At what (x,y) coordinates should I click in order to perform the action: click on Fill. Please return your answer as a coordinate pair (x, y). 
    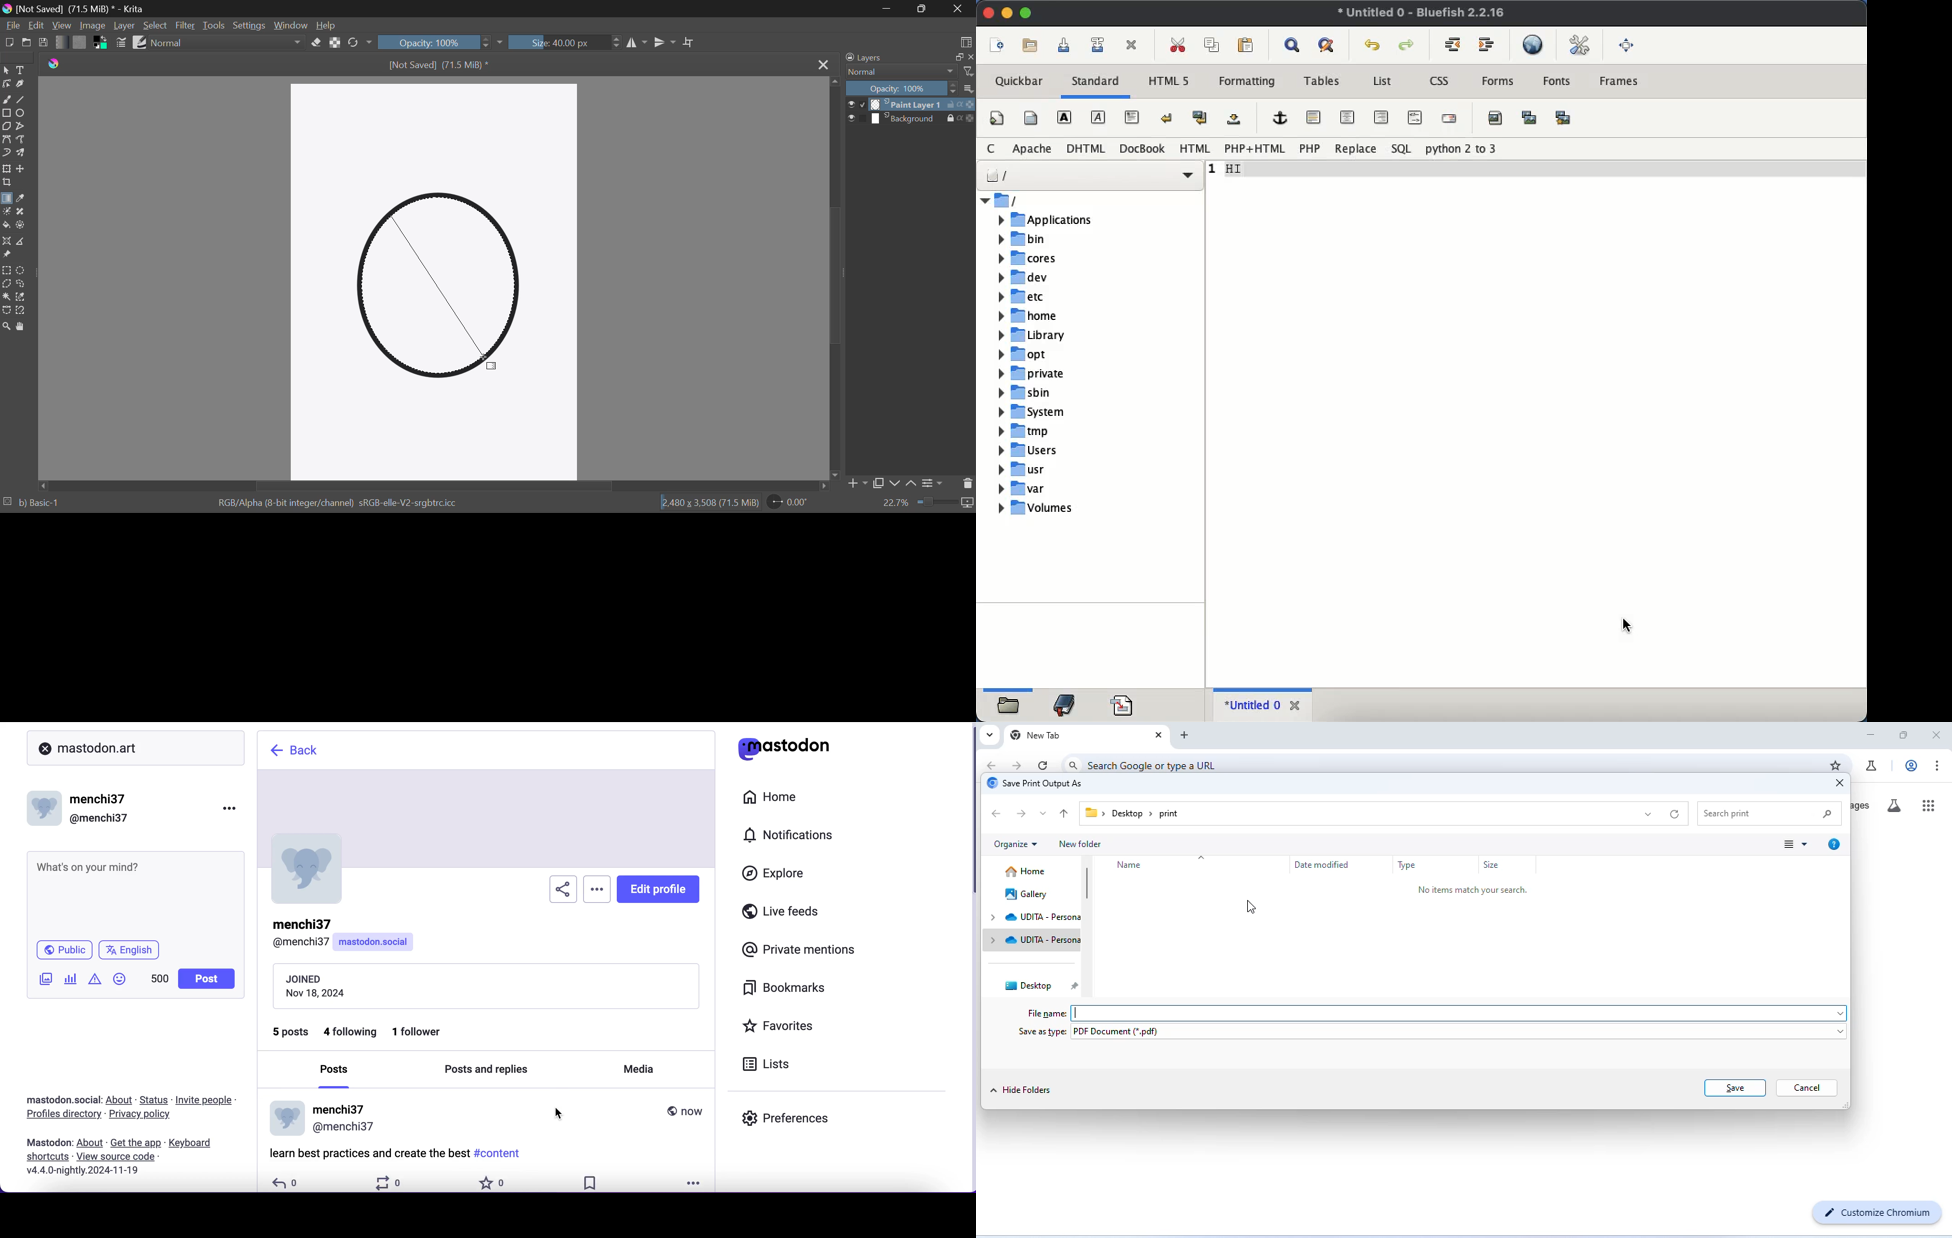
    Looking at the image, I should click on (7, 226).